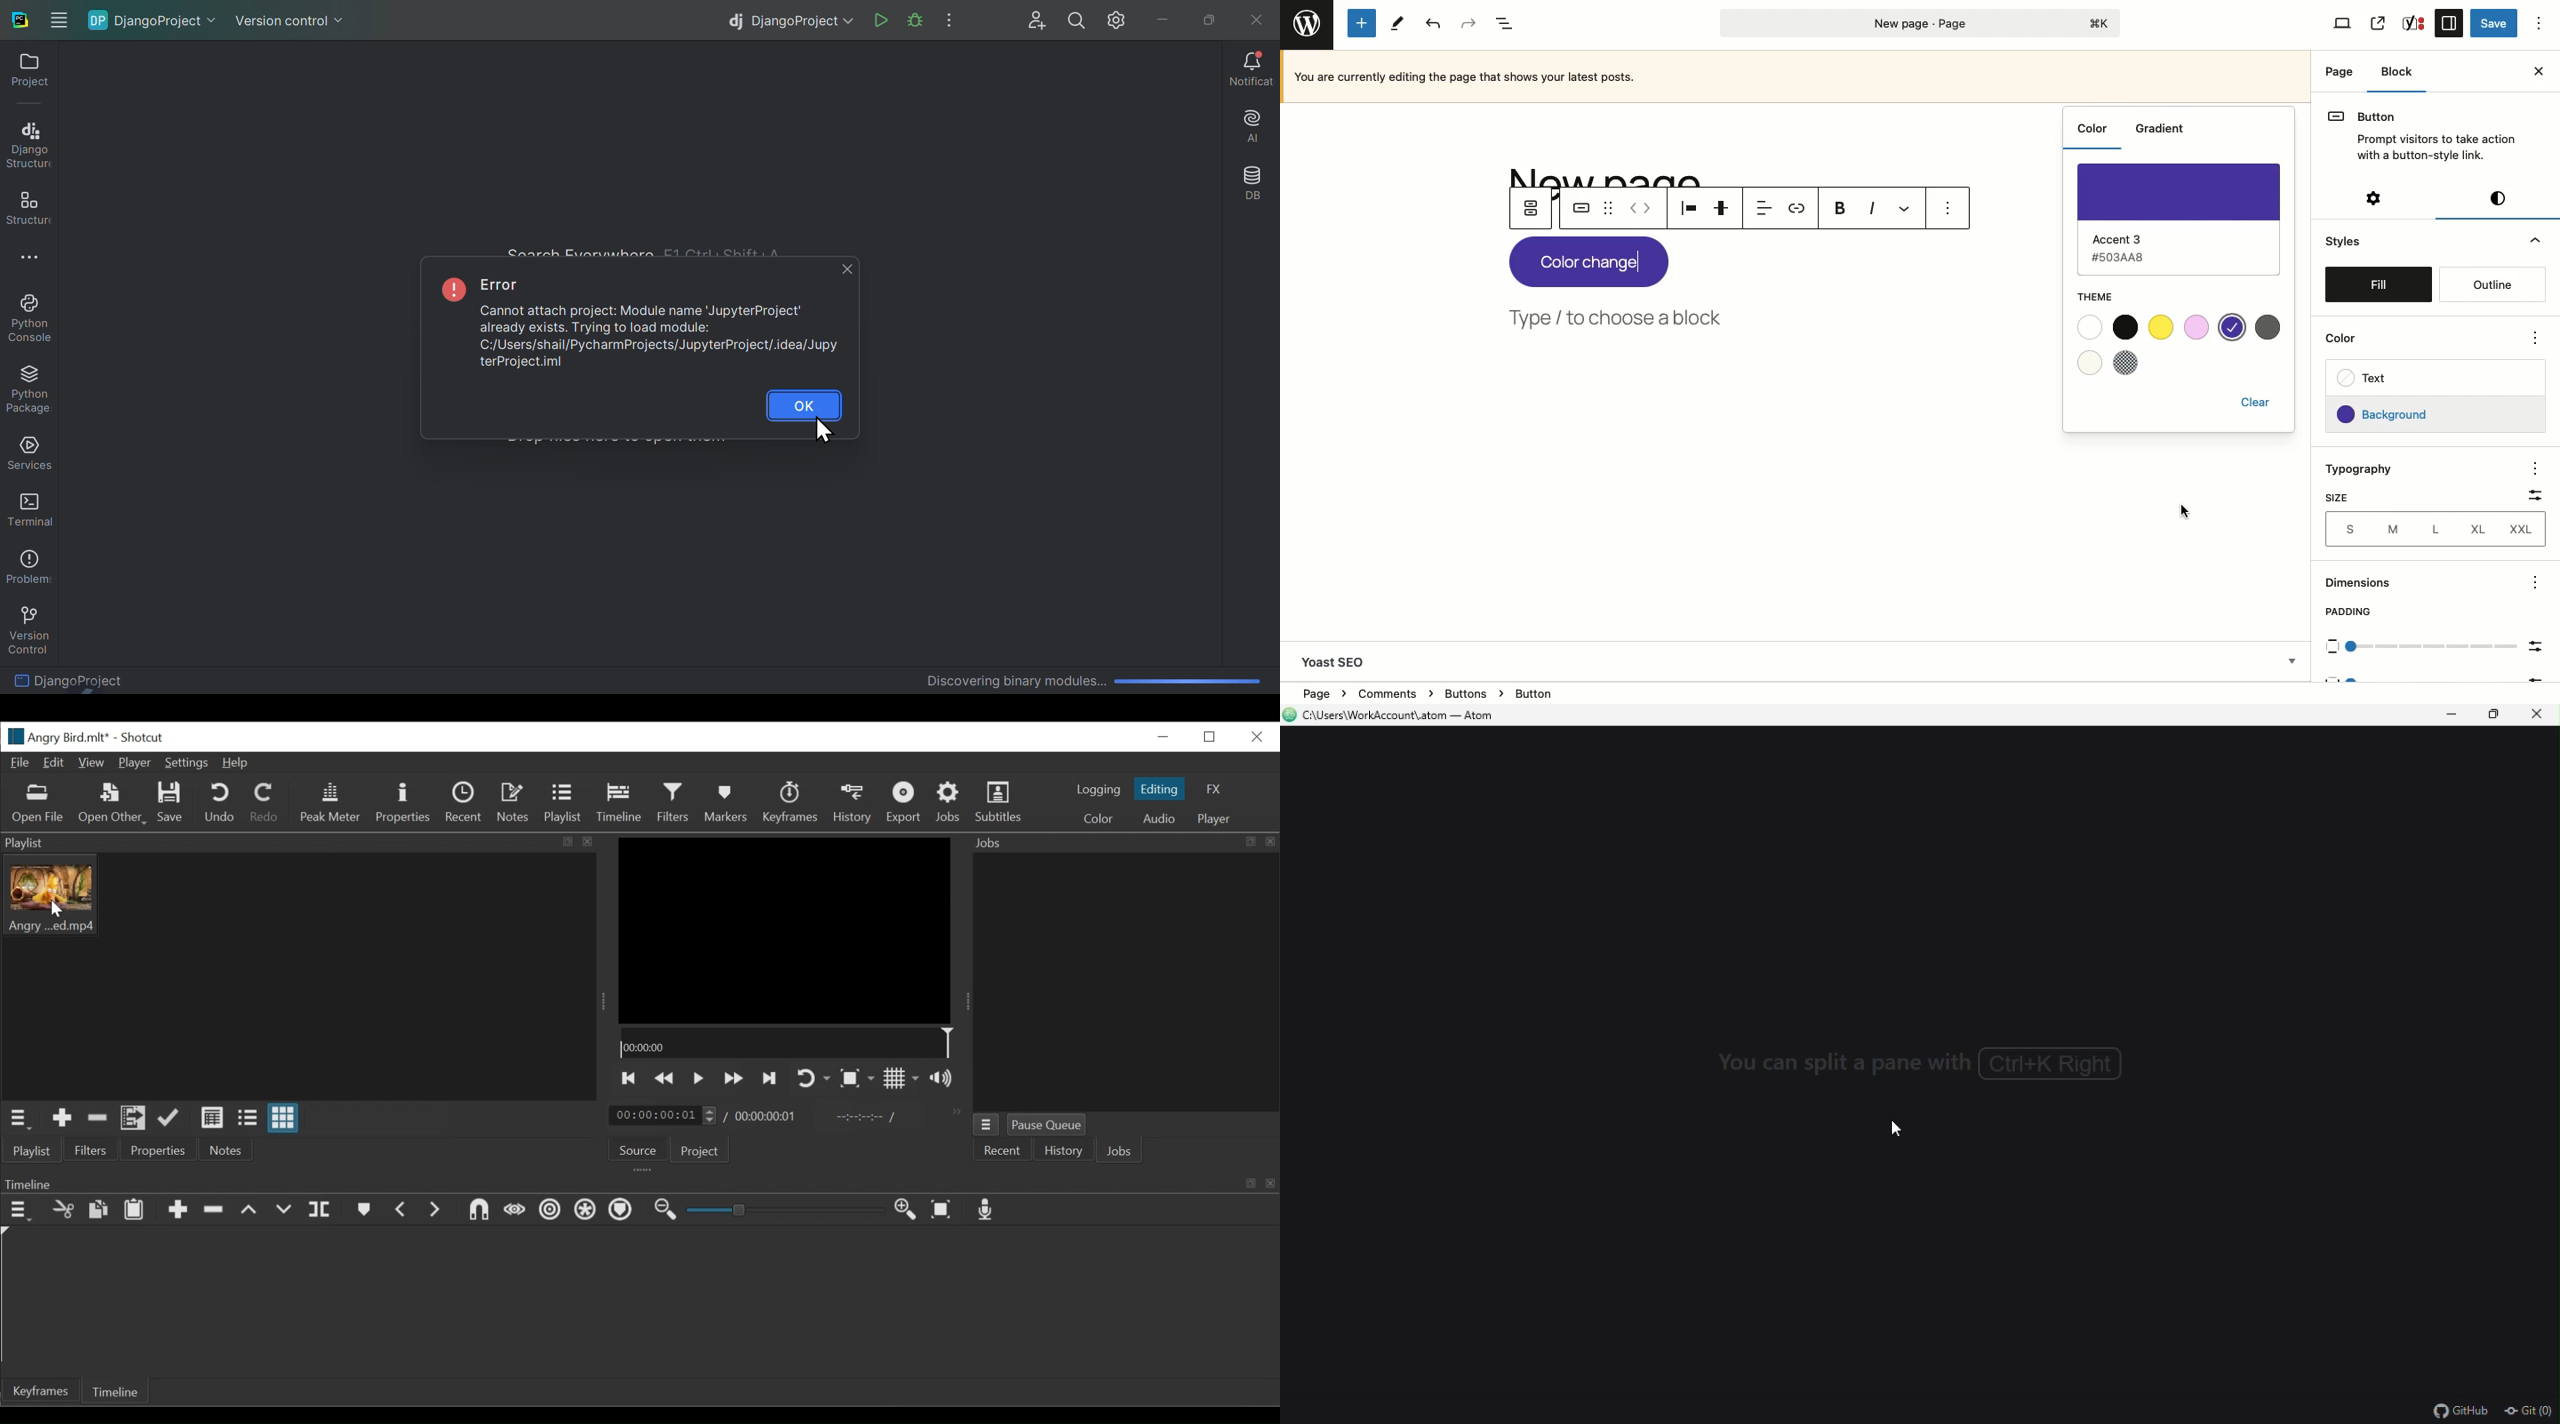 The height and width of the screenshot is (1428, 2576). I want to click on Zoom timeline out, so click(665, 1209).